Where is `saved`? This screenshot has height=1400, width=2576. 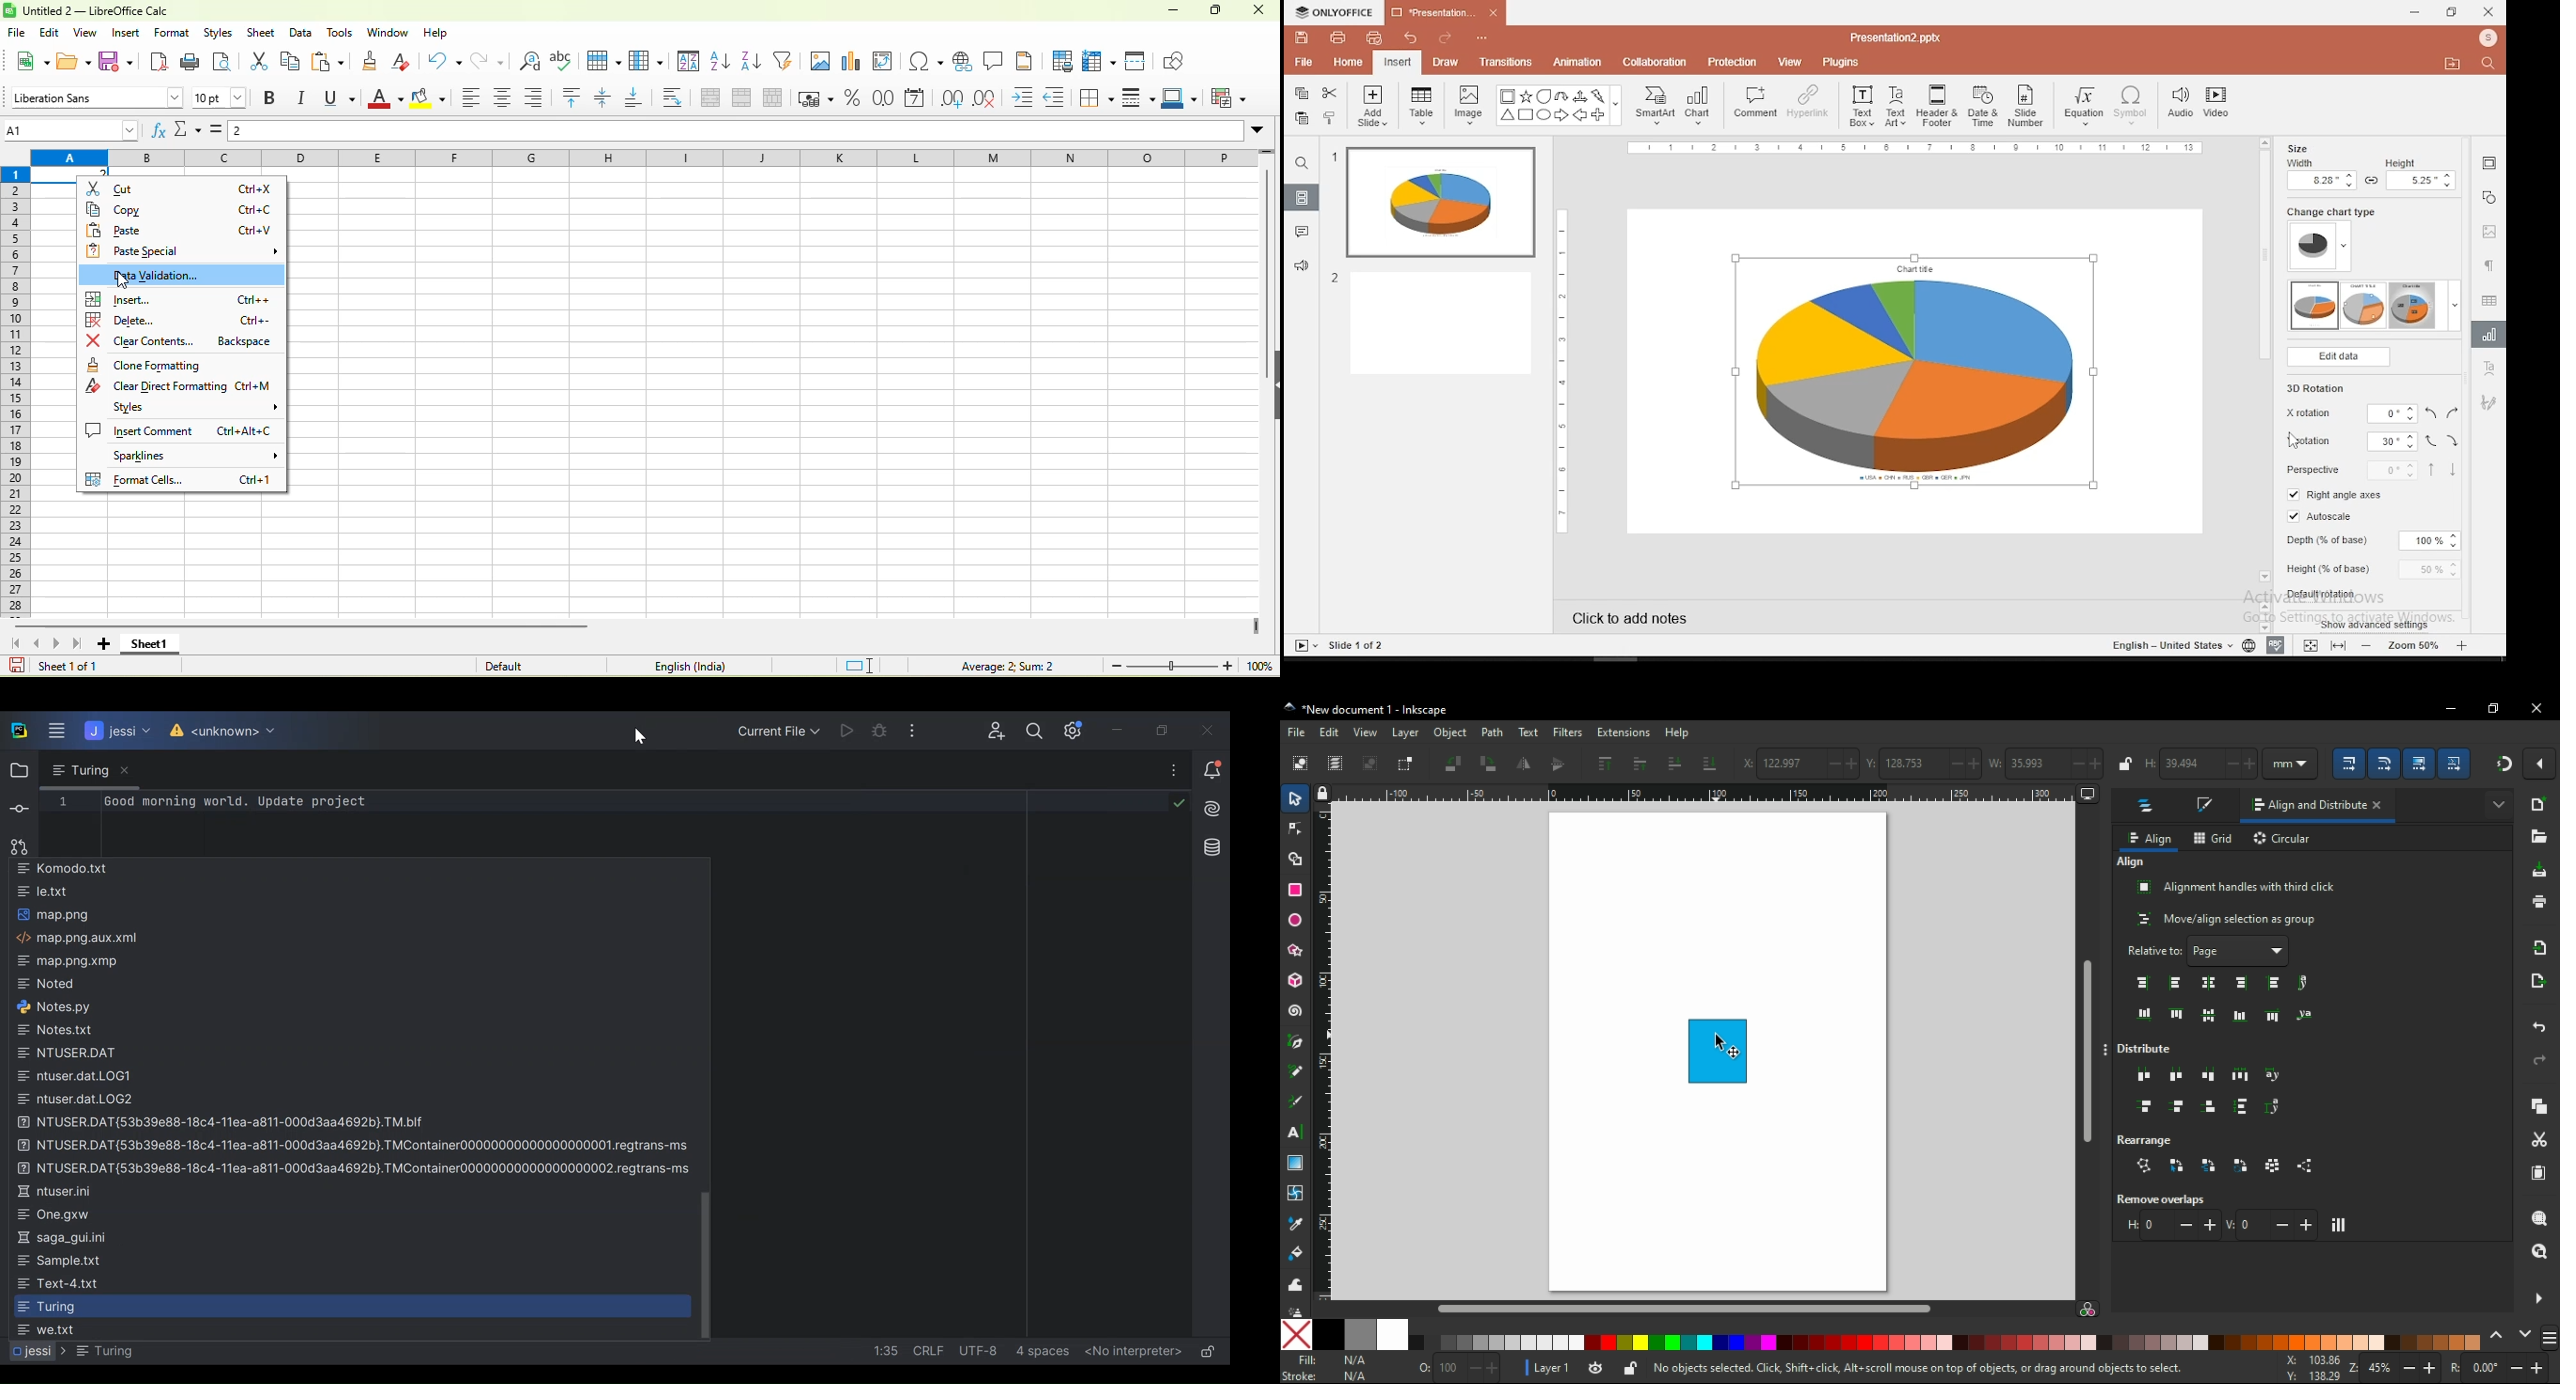
saved is located at coordinates (1176, 802).